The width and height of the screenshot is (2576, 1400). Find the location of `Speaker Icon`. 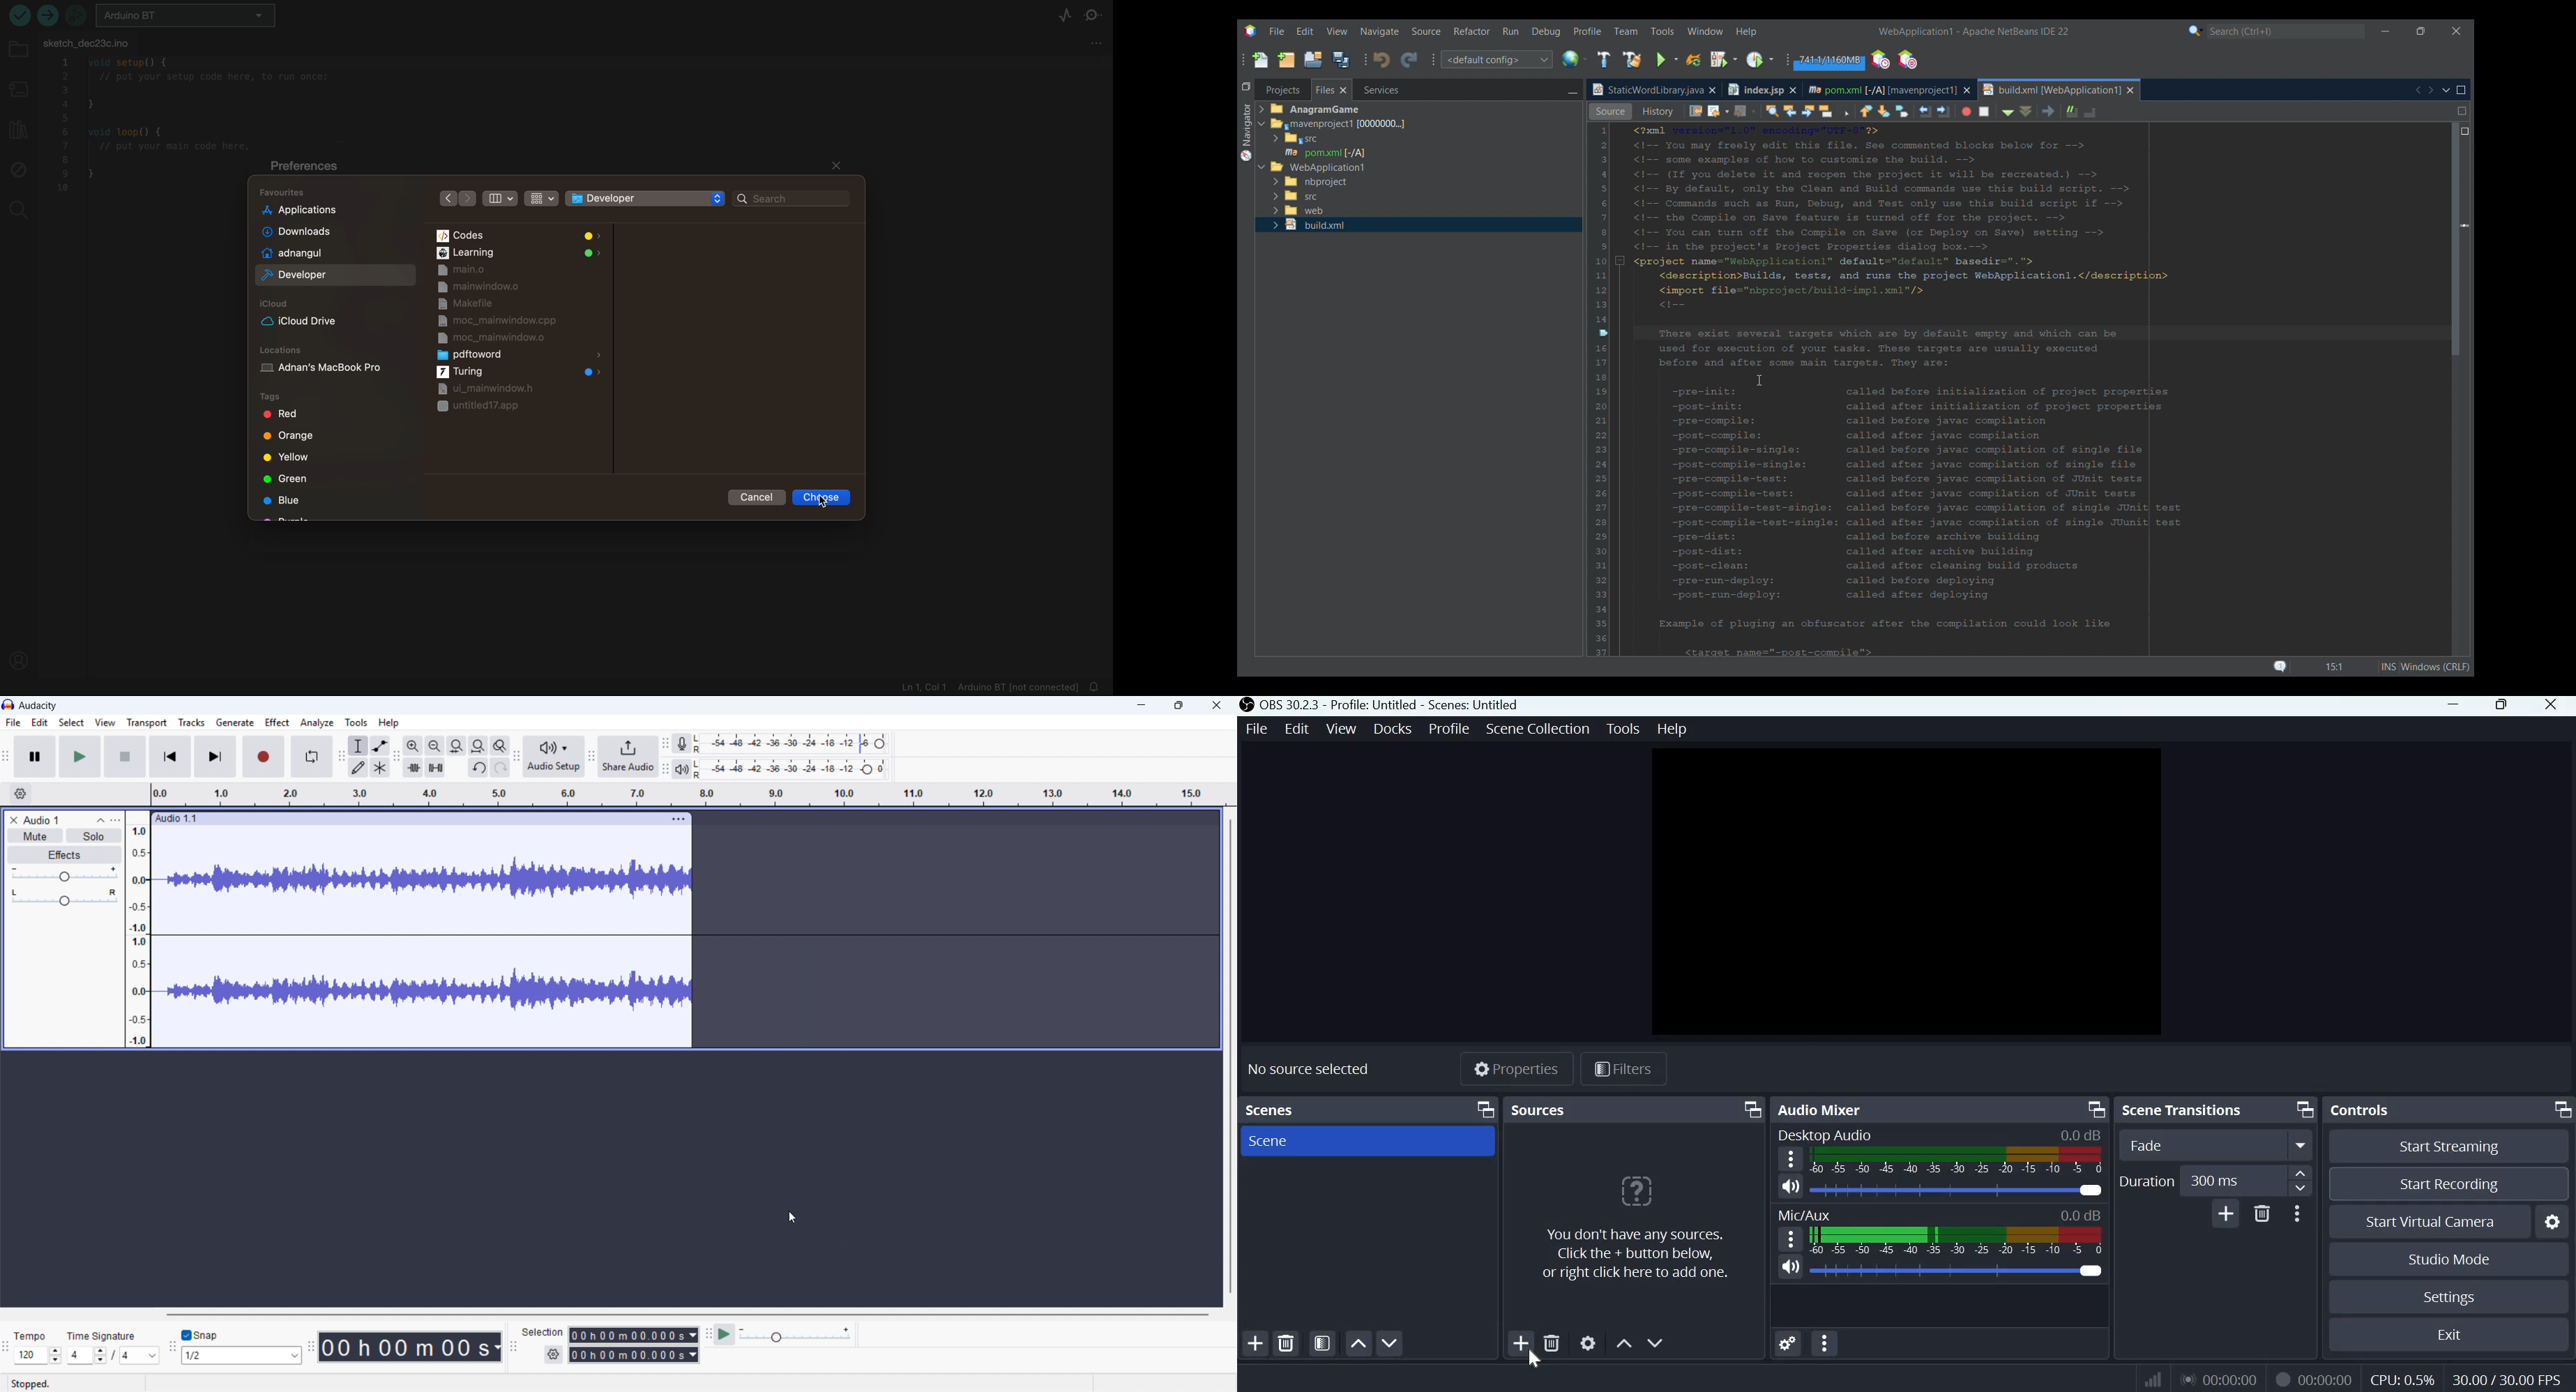

Speaker Icon is located at coordinates (1789, 1186).